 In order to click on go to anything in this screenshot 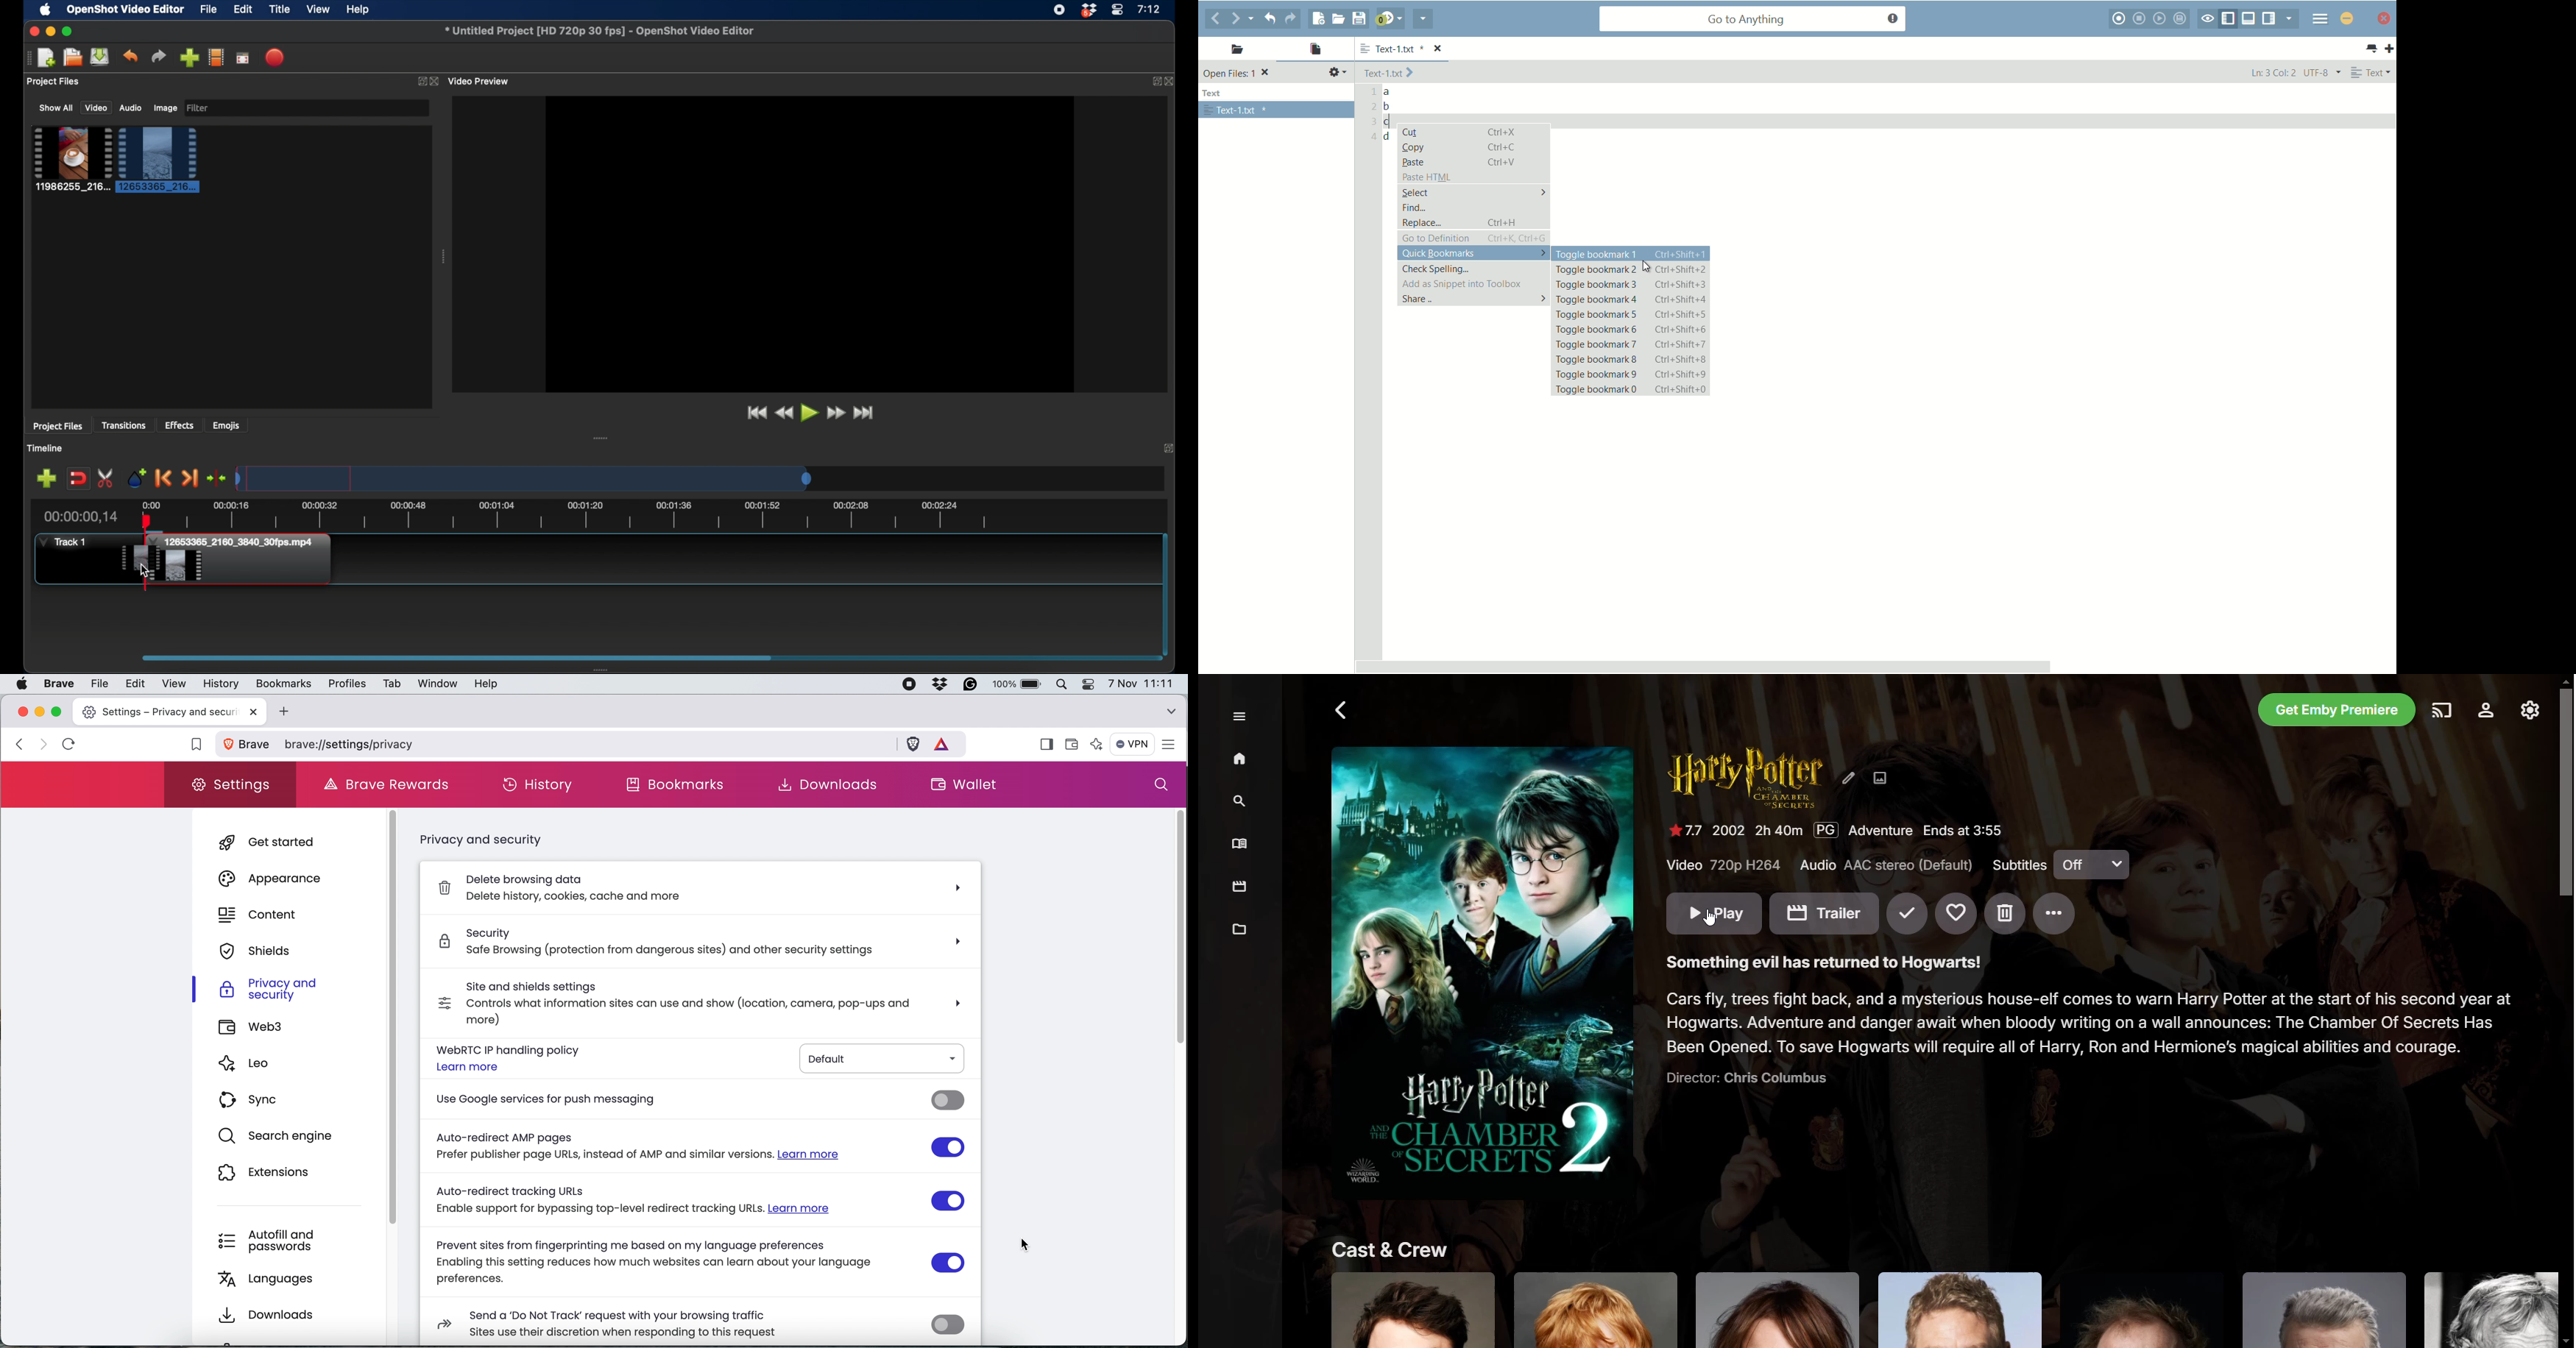, I will do `click(1754, 19)`.